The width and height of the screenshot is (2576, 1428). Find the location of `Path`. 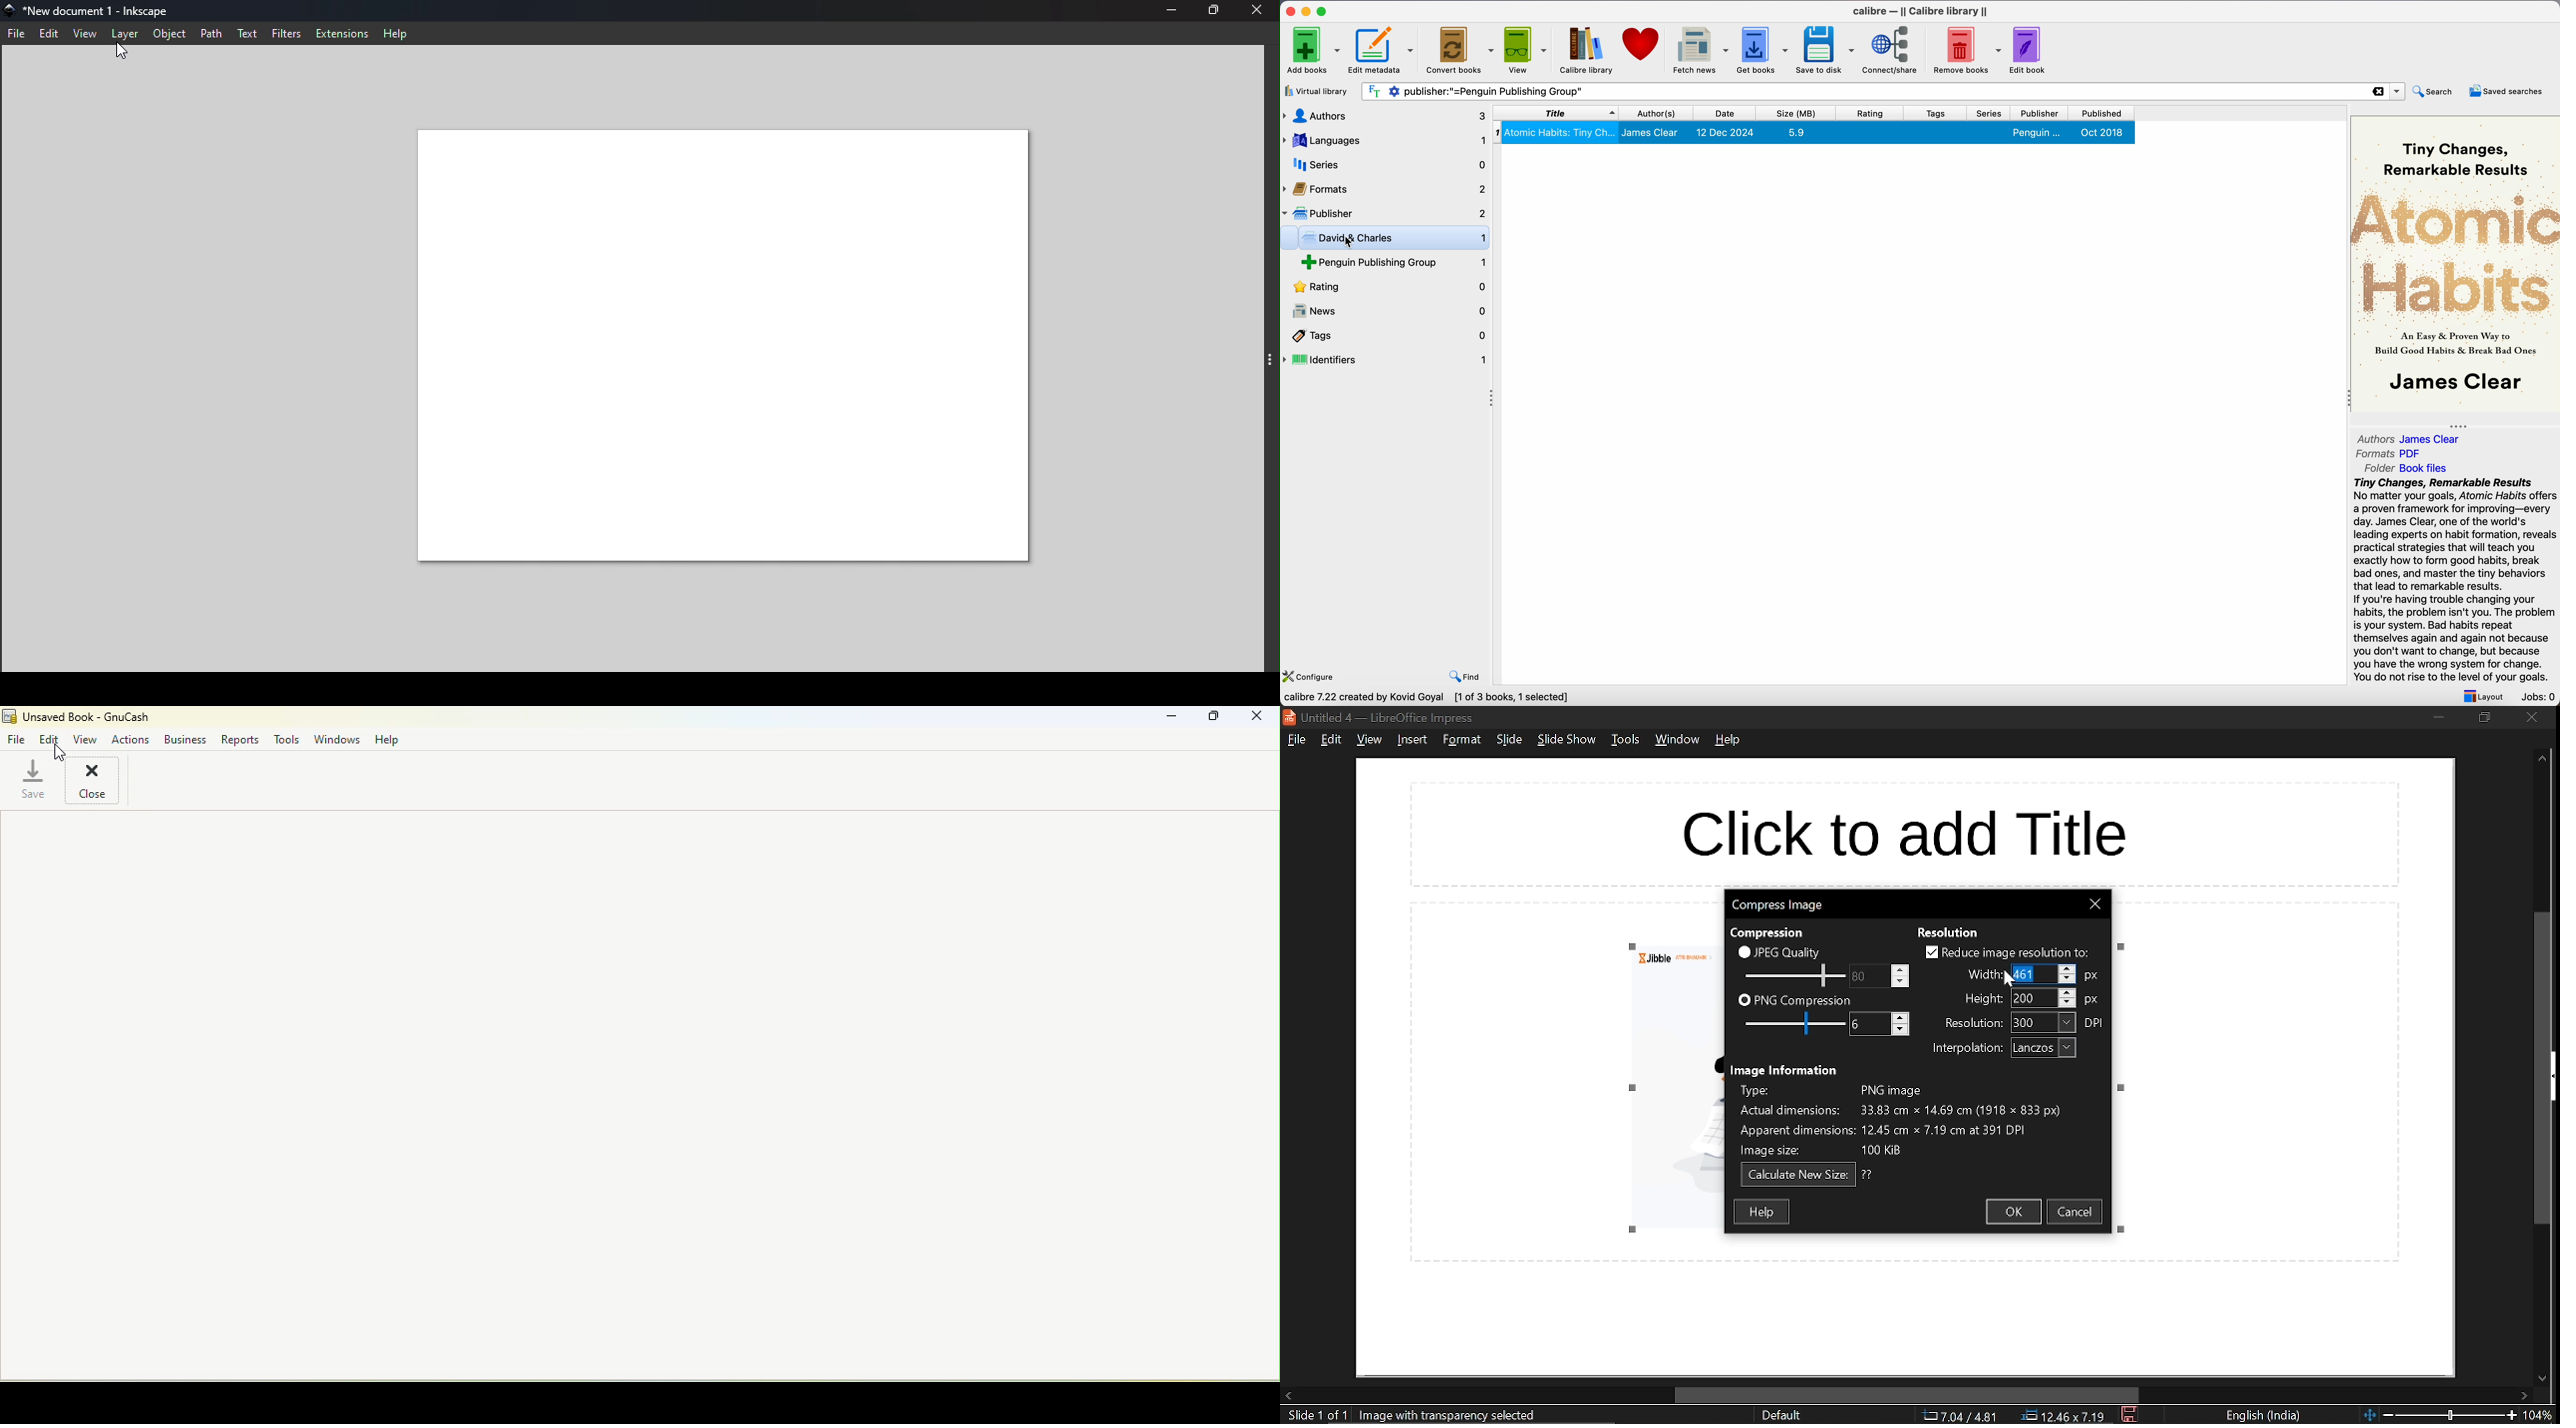

Path is located at coordinates (211, 34).